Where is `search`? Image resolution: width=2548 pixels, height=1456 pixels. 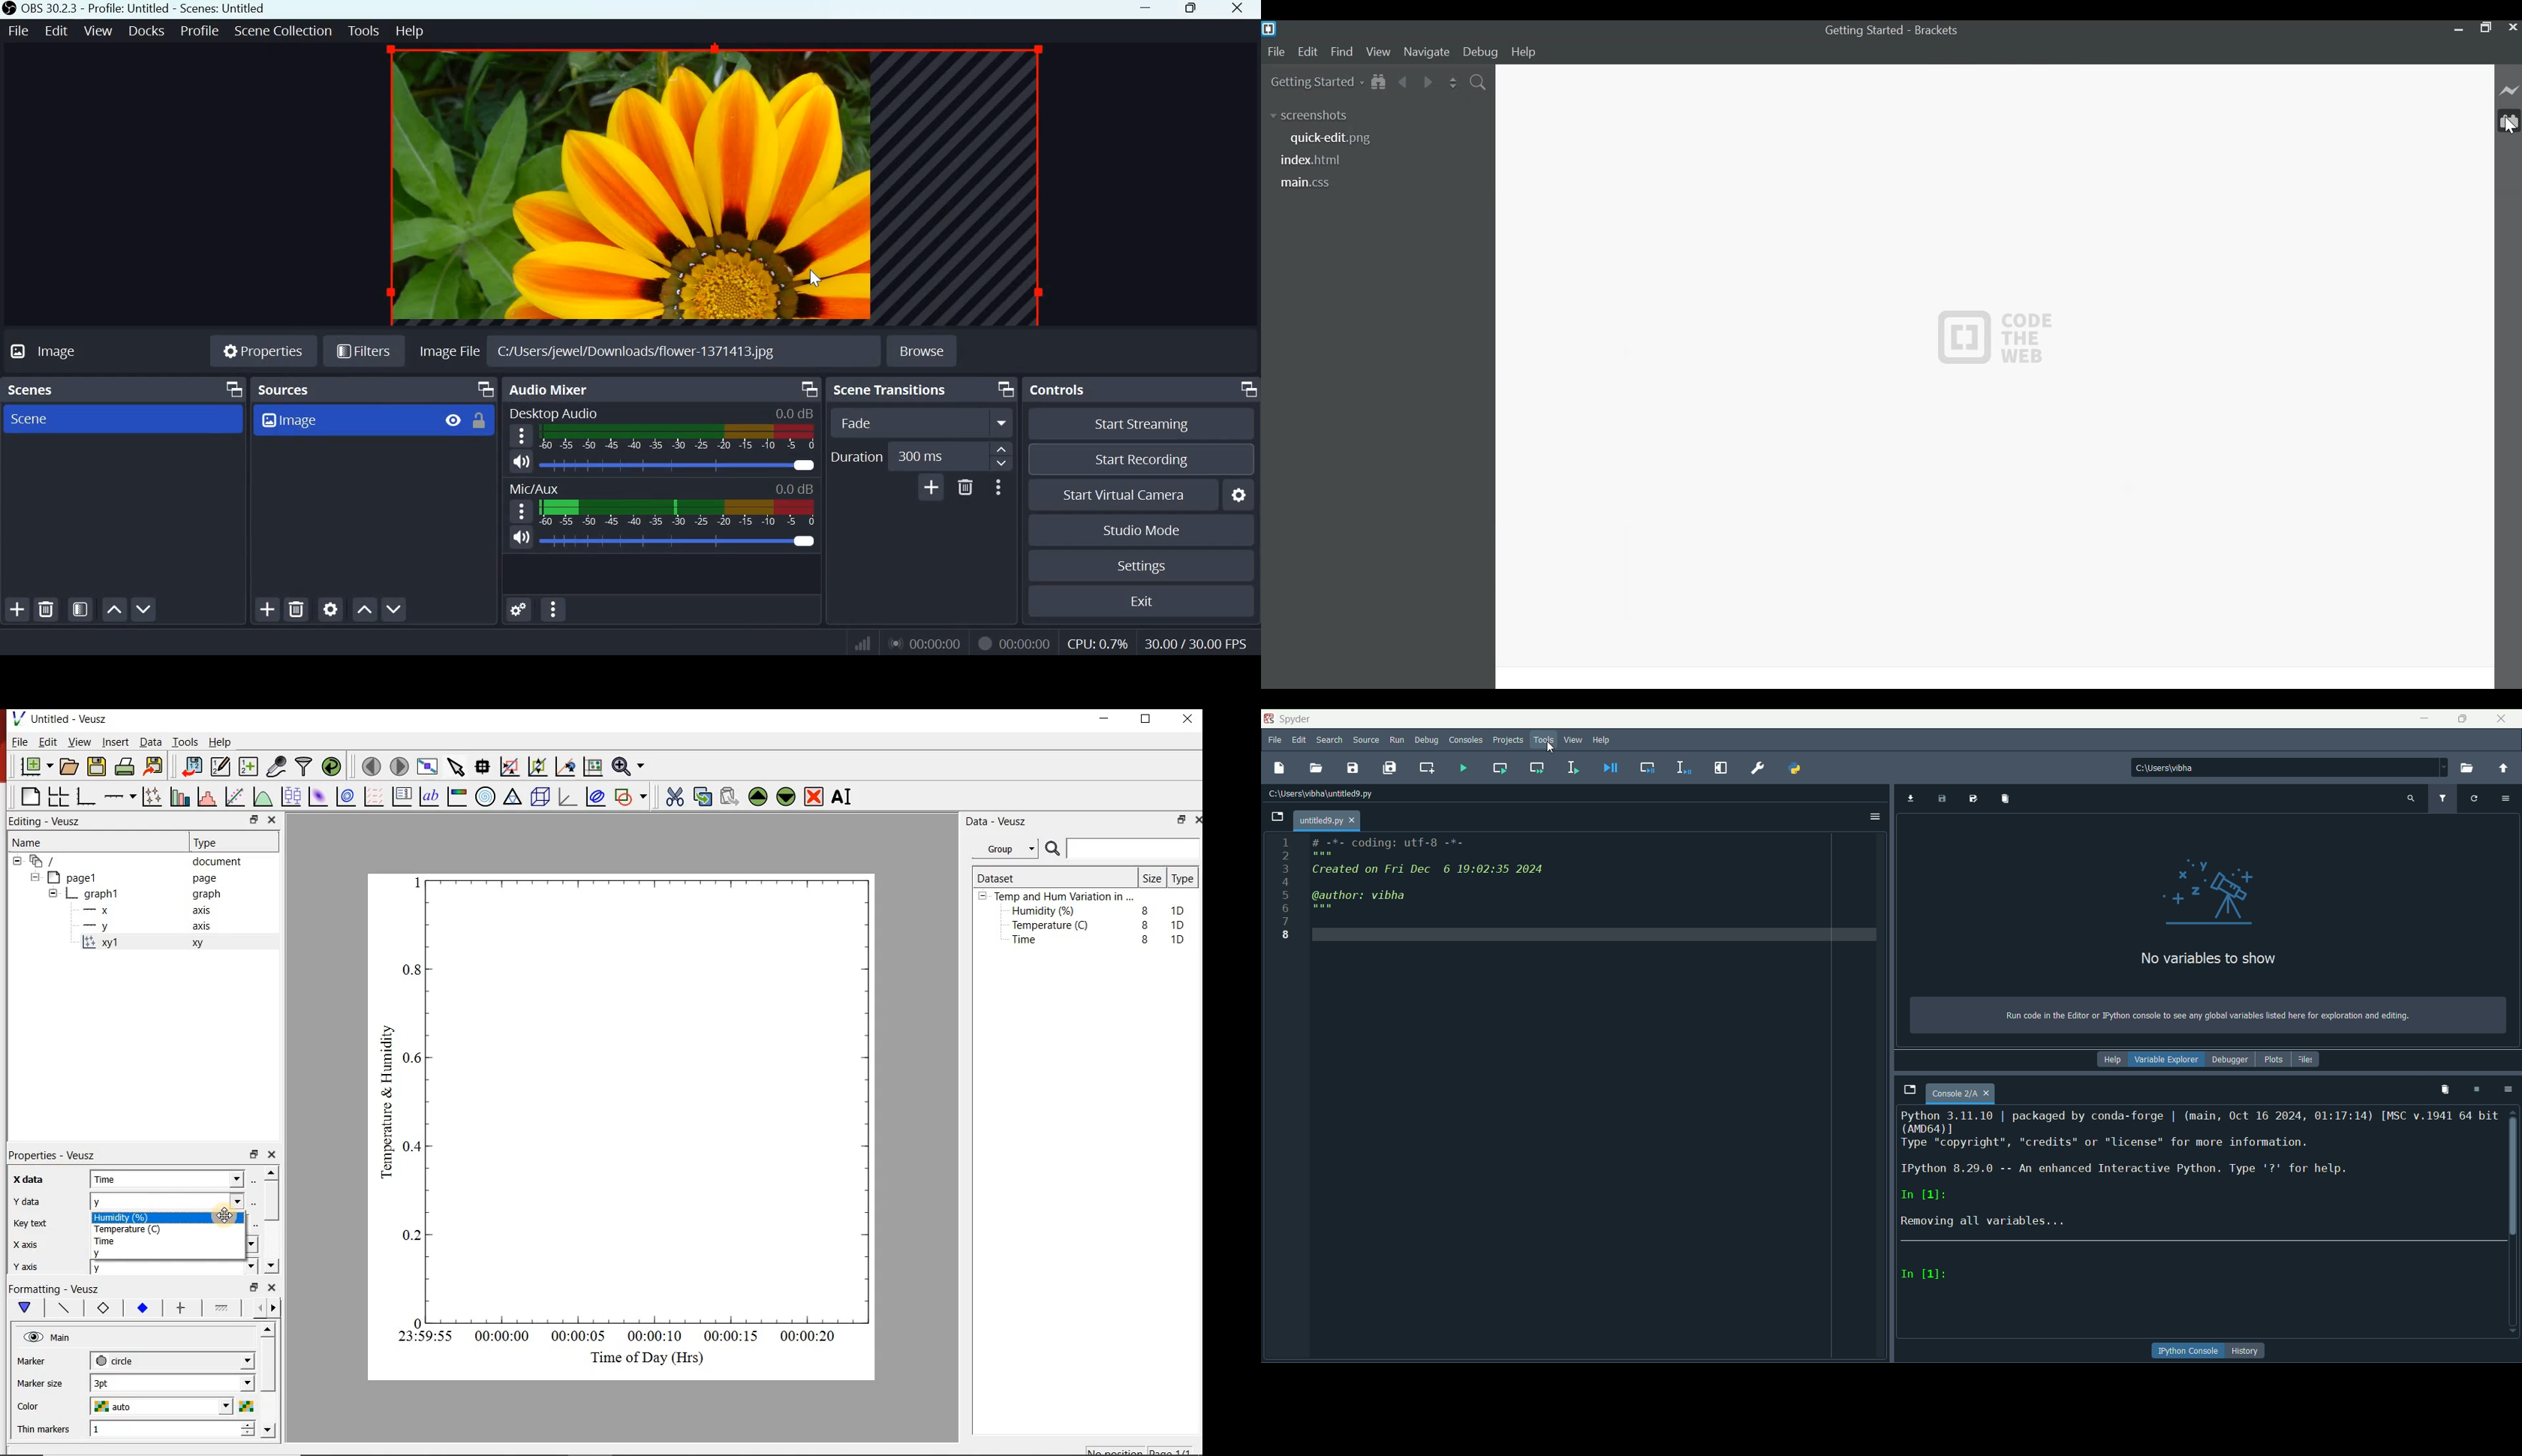
search is located at coordinates (1329, 741).